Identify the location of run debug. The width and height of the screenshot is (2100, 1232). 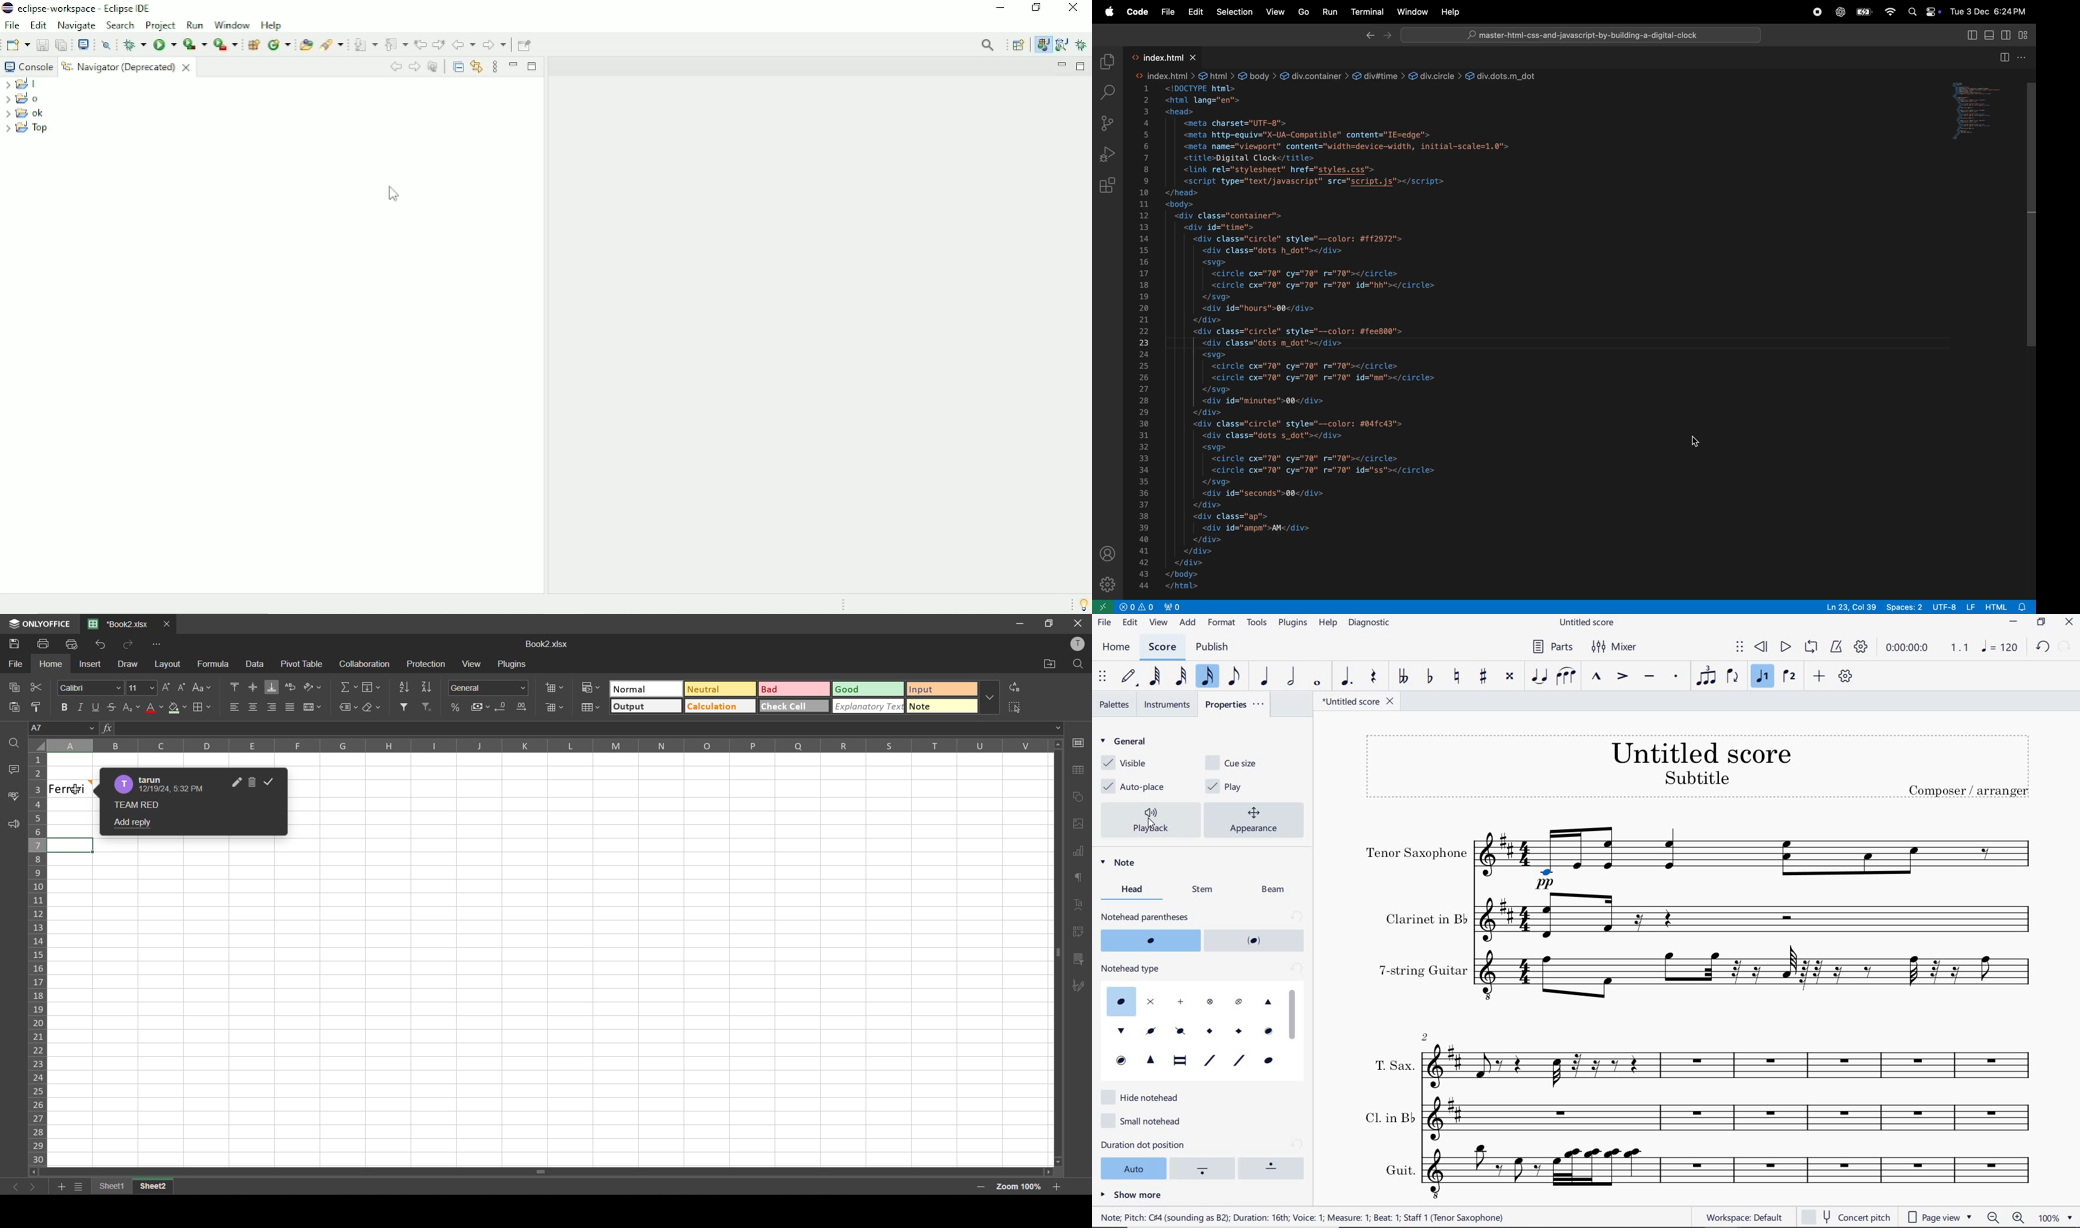
(1105, 155).